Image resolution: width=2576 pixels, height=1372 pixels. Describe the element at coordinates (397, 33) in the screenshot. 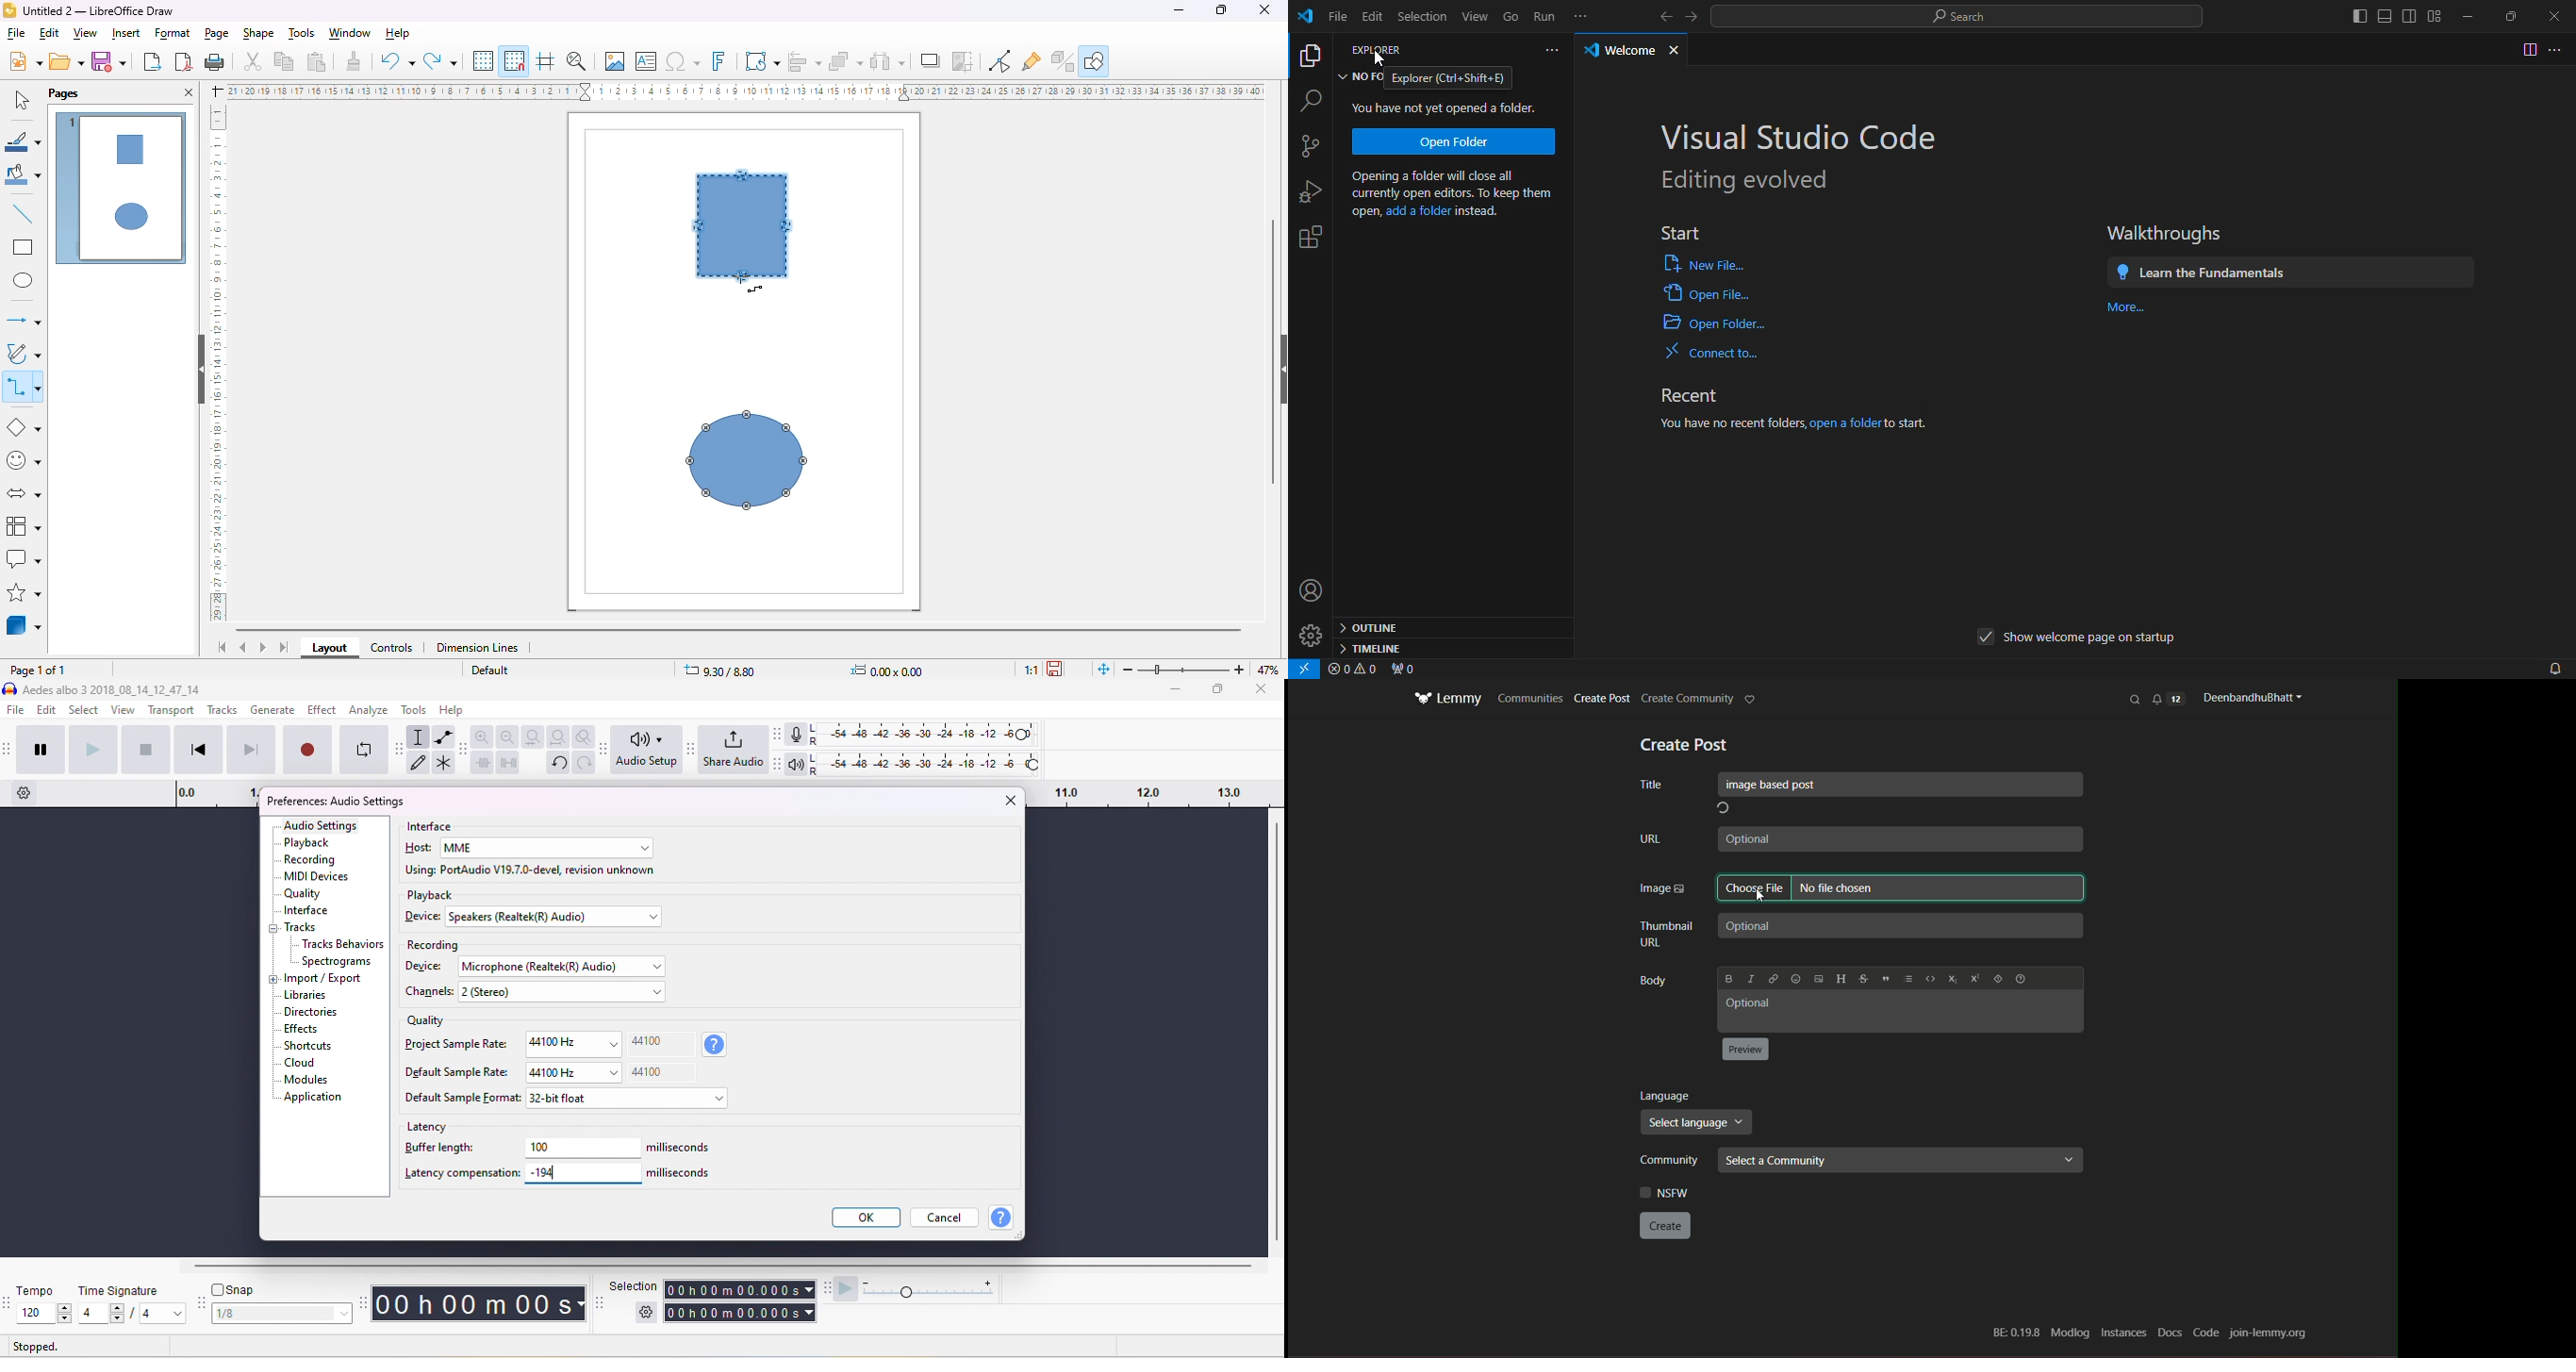

I see `help` at that location.